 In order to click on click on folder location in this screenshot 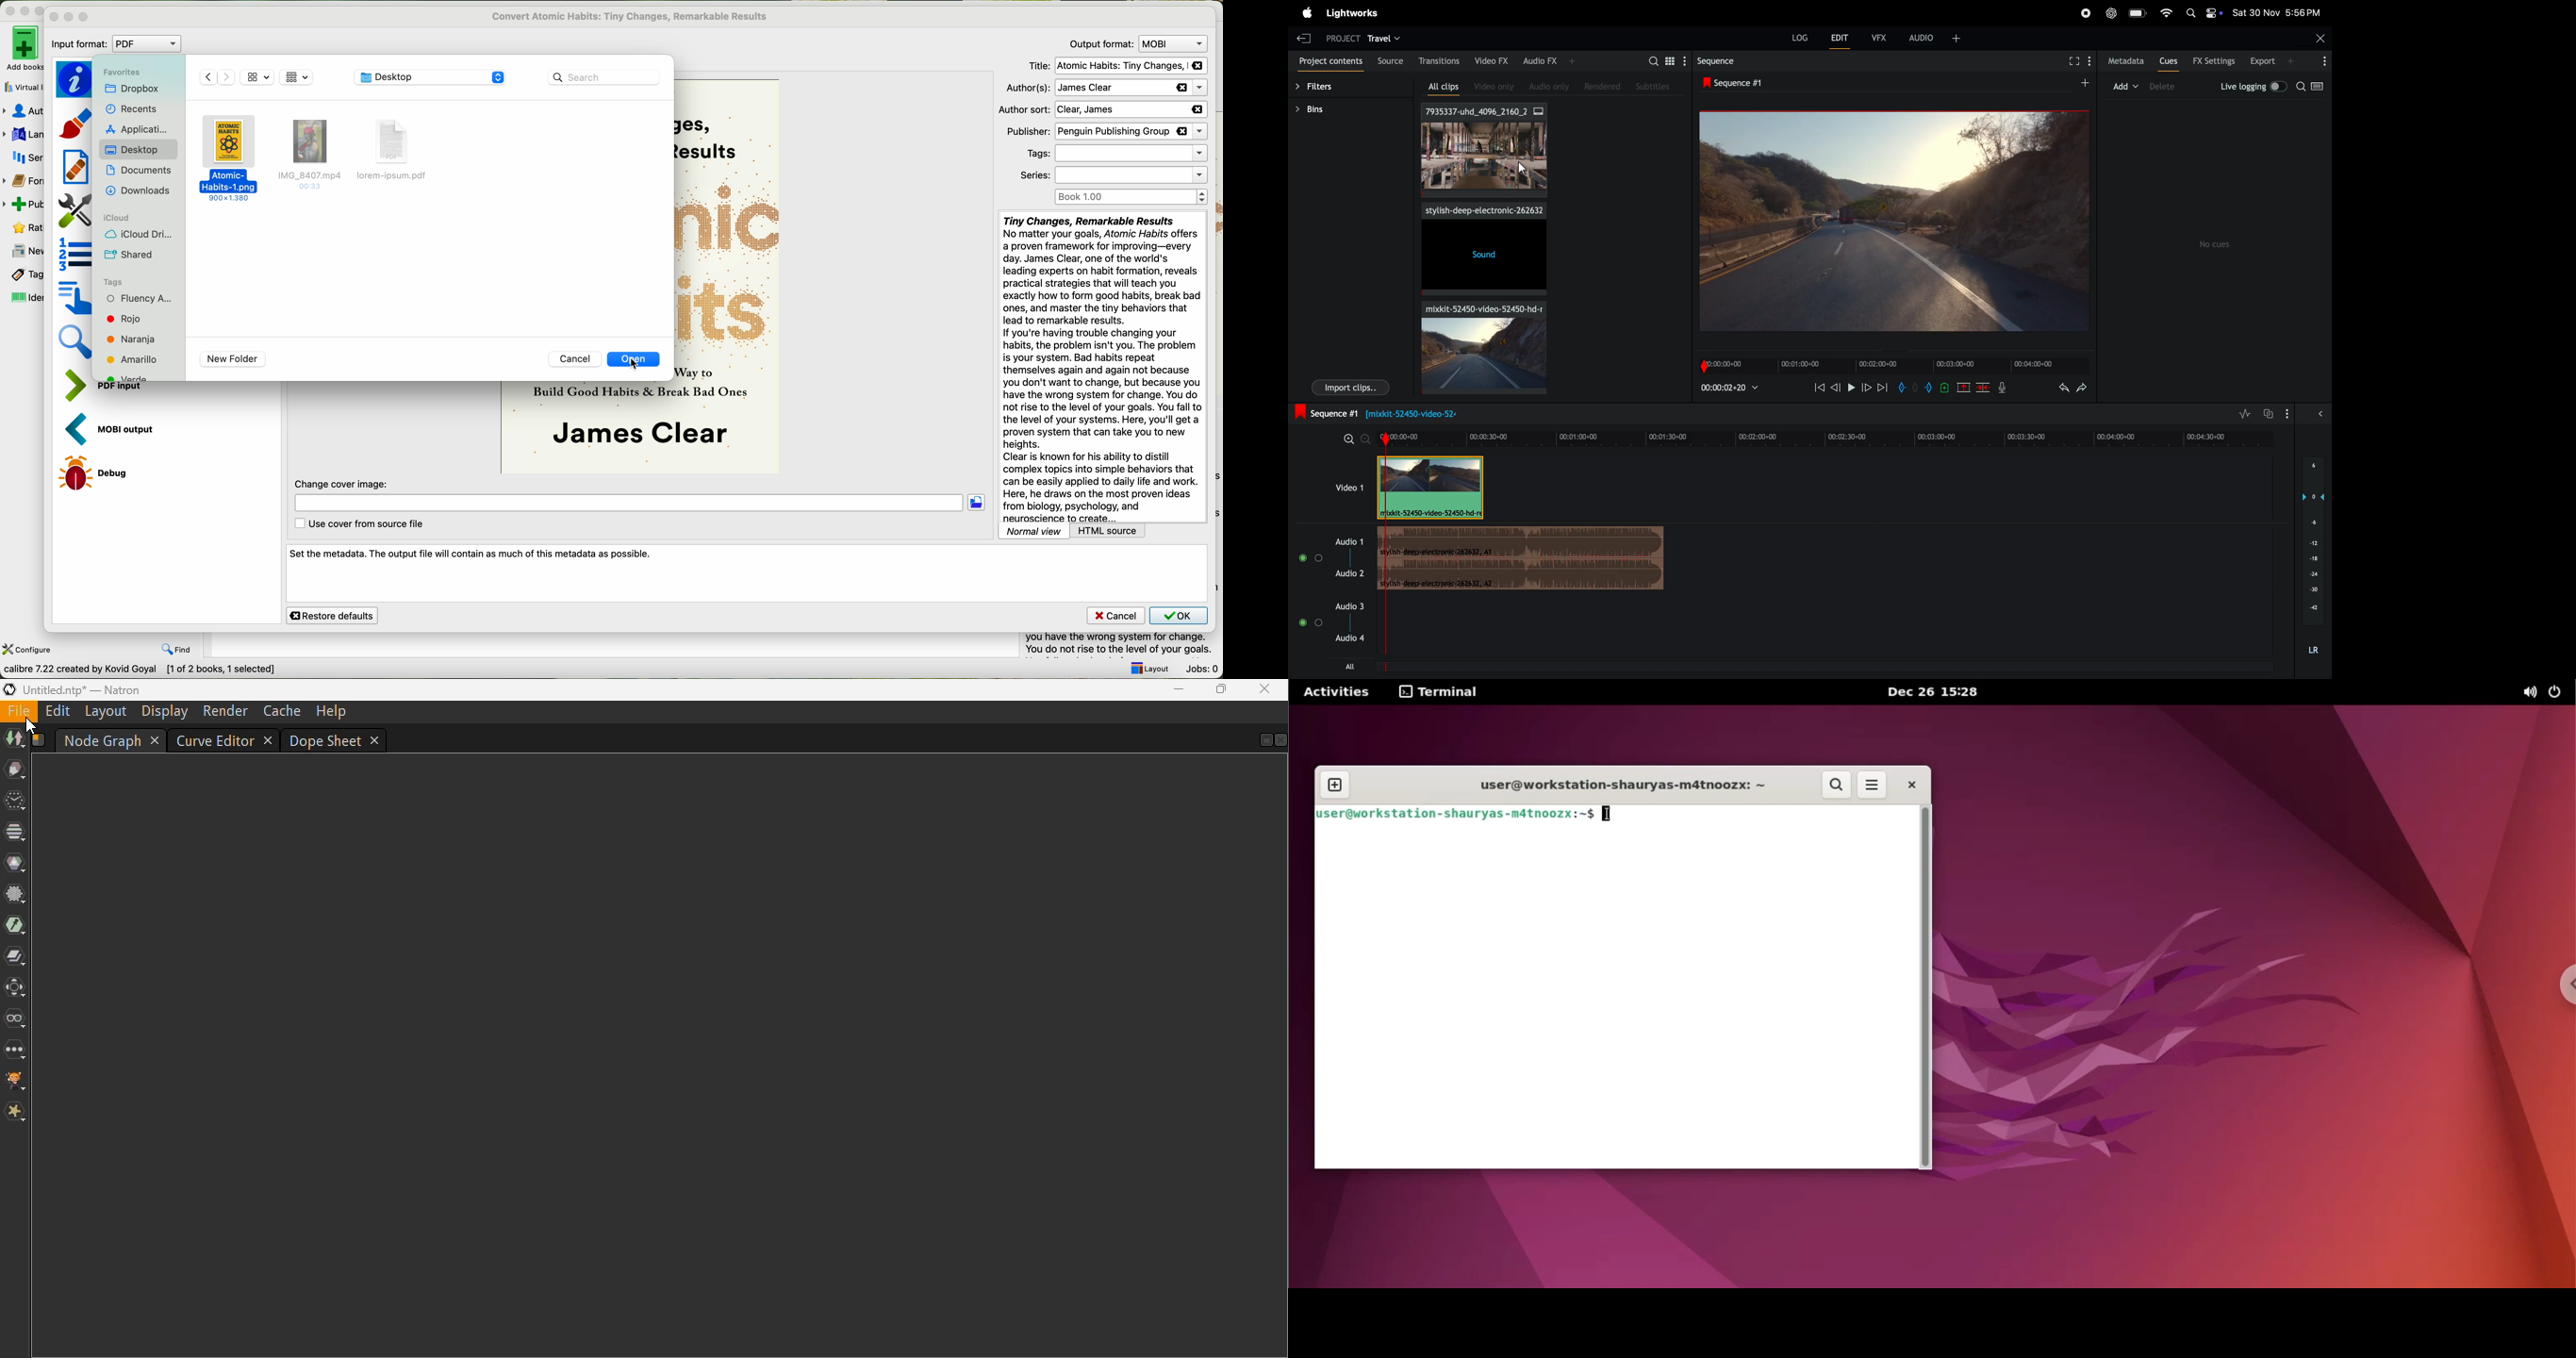, I will do `click(980, 503)`.